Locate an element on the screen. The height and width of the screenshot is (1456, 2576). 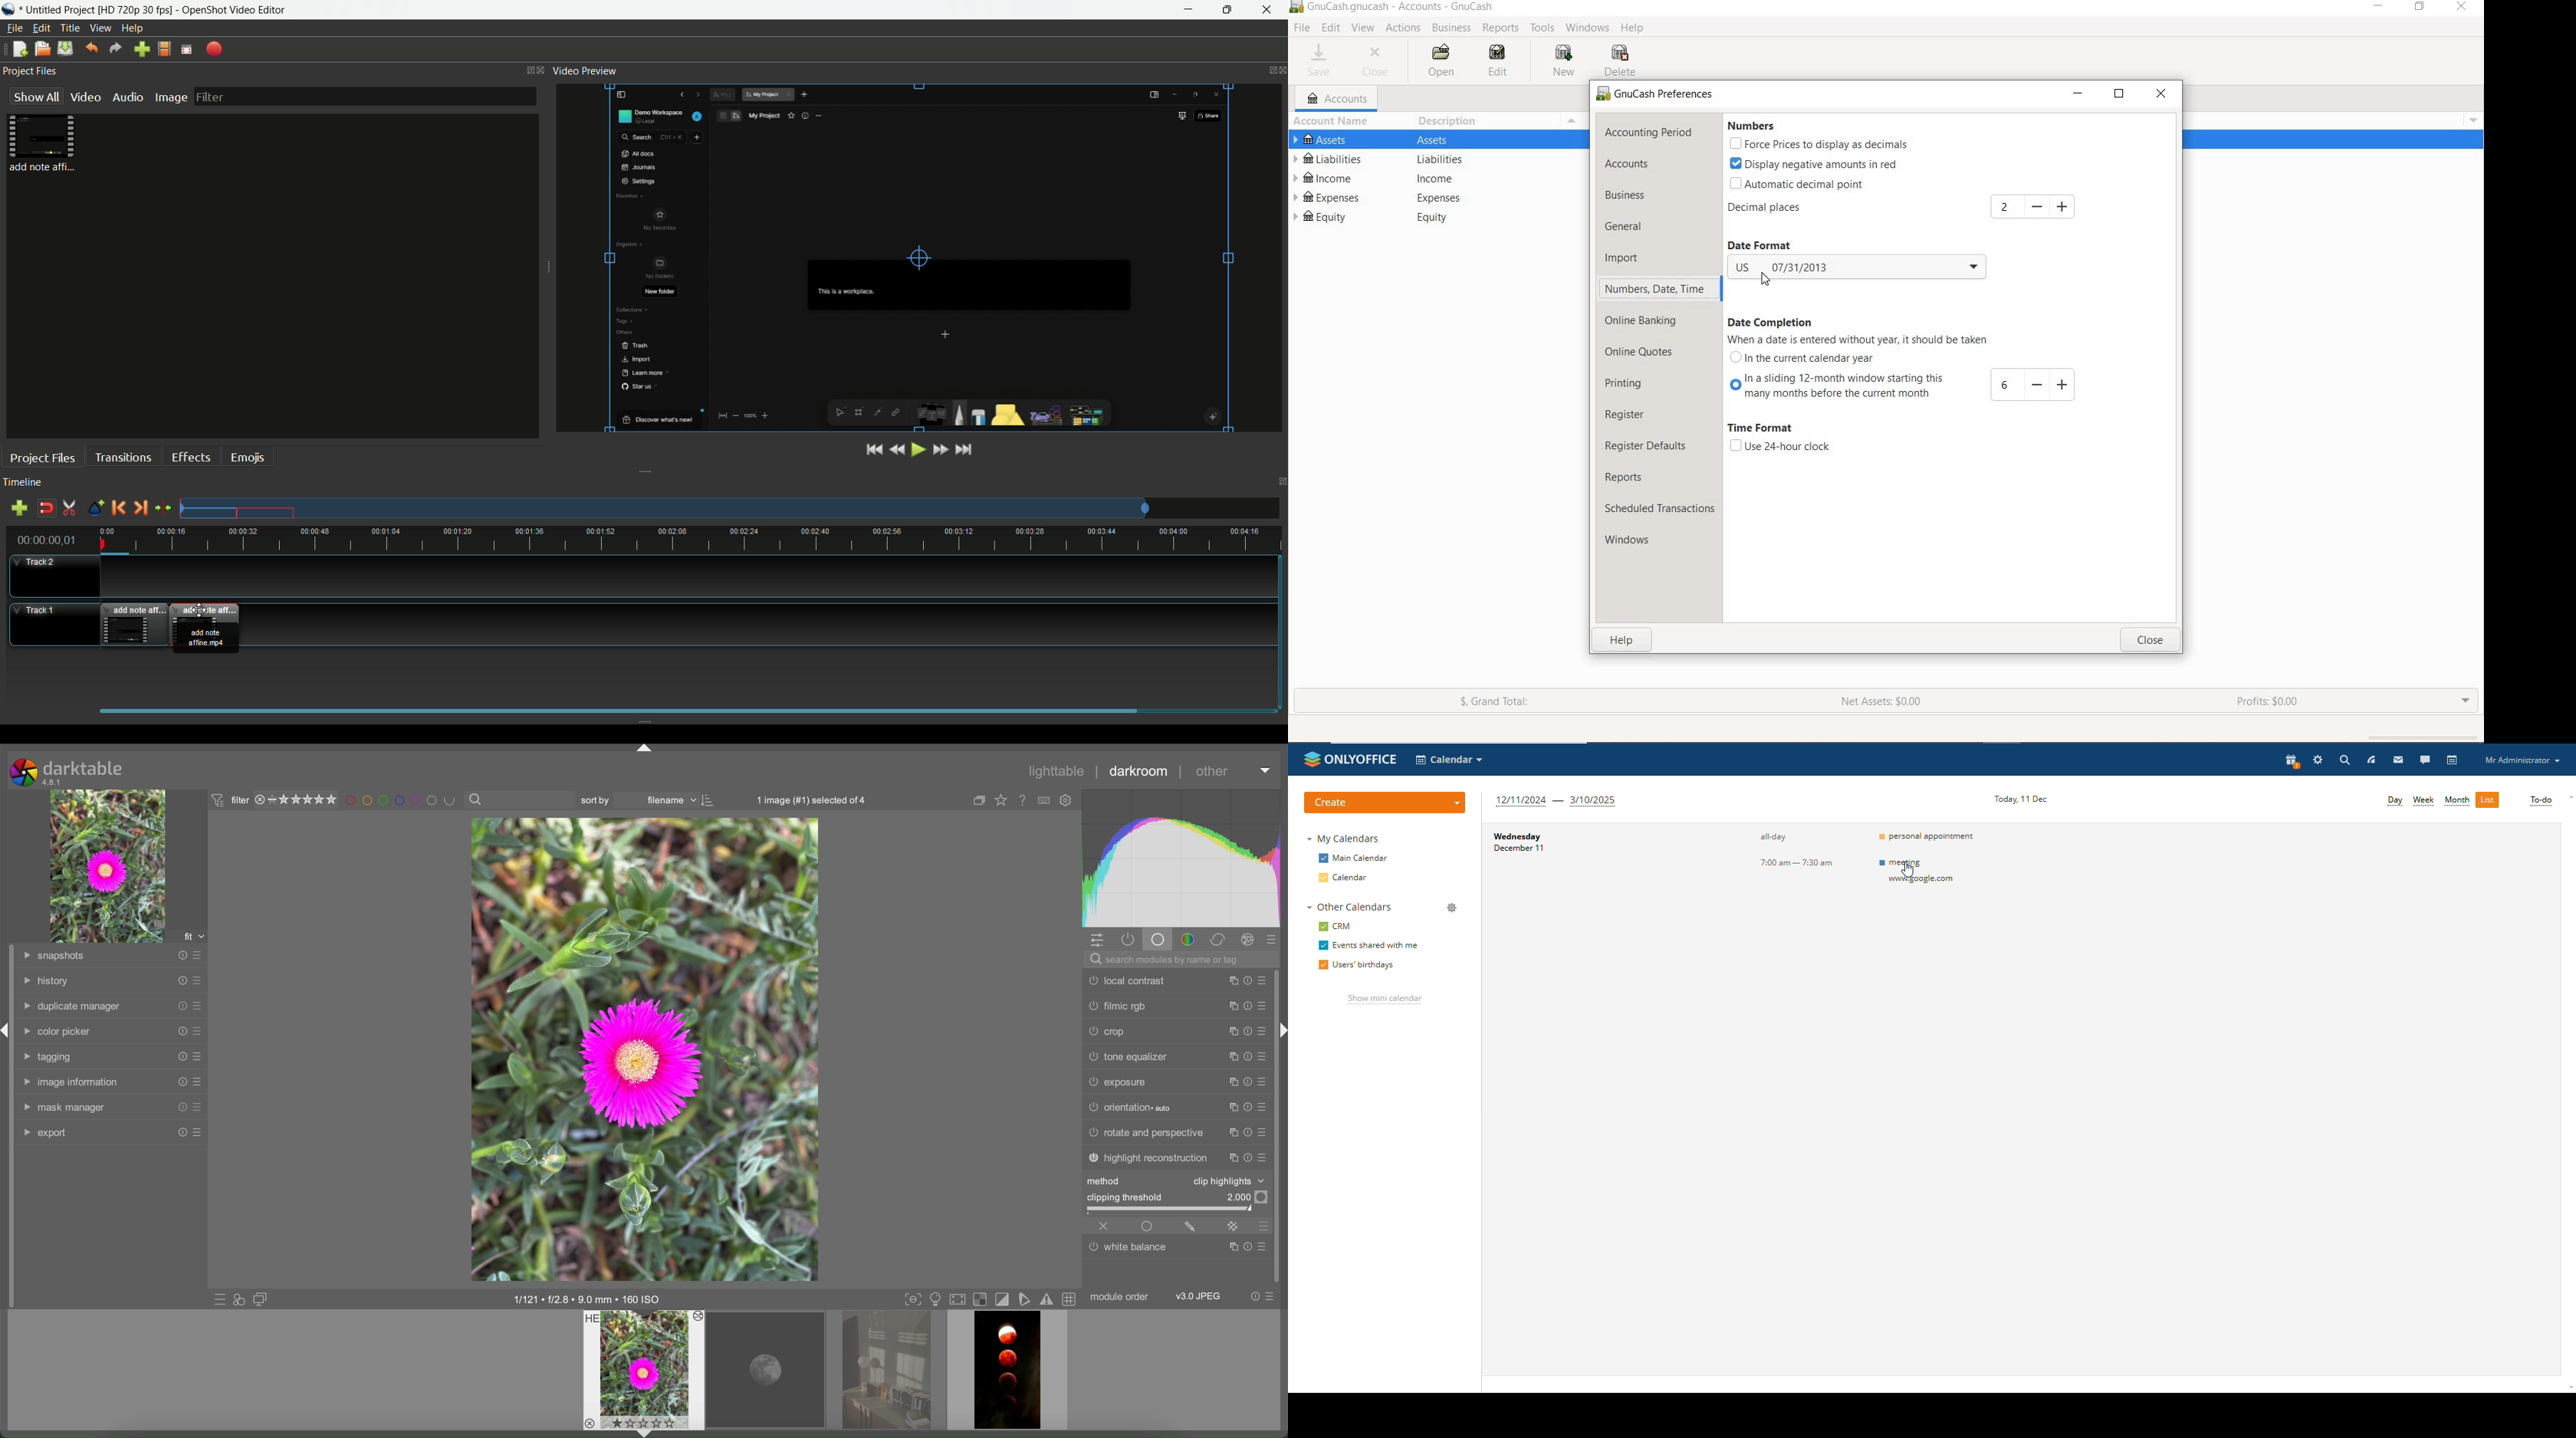
fullscreen is located at coordinates (187, 49).